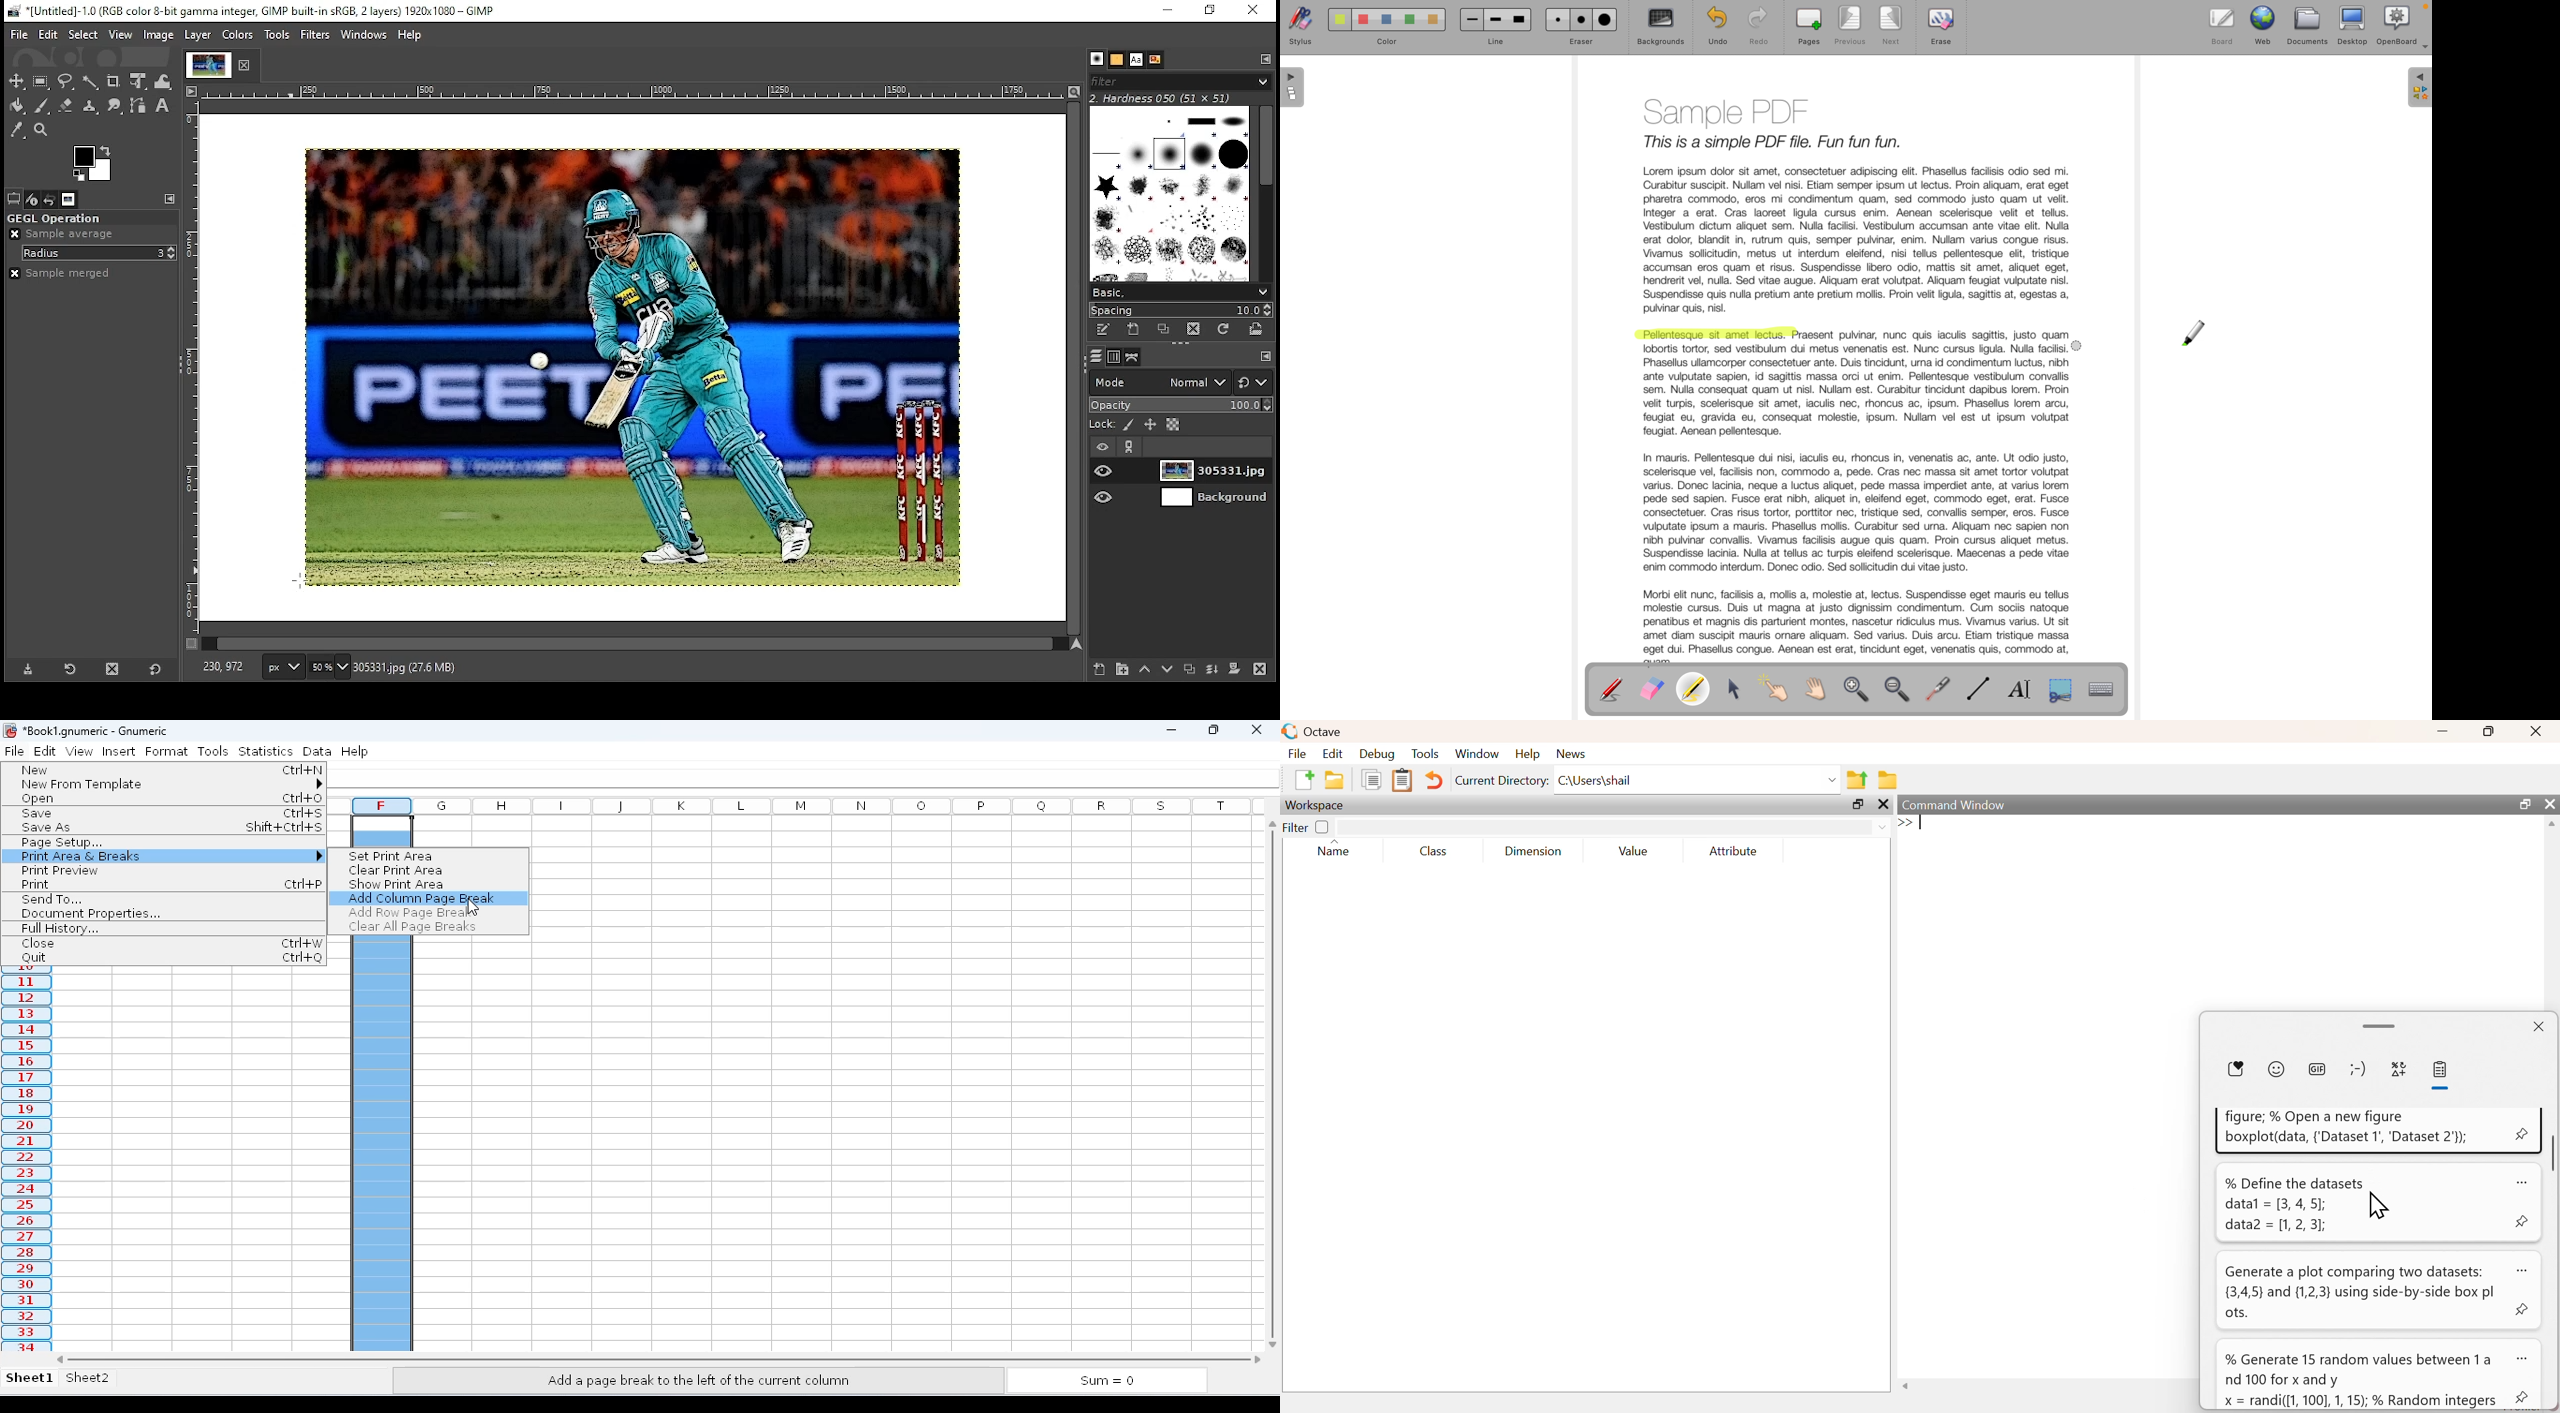  I want to click on device status, so click(32, 199).